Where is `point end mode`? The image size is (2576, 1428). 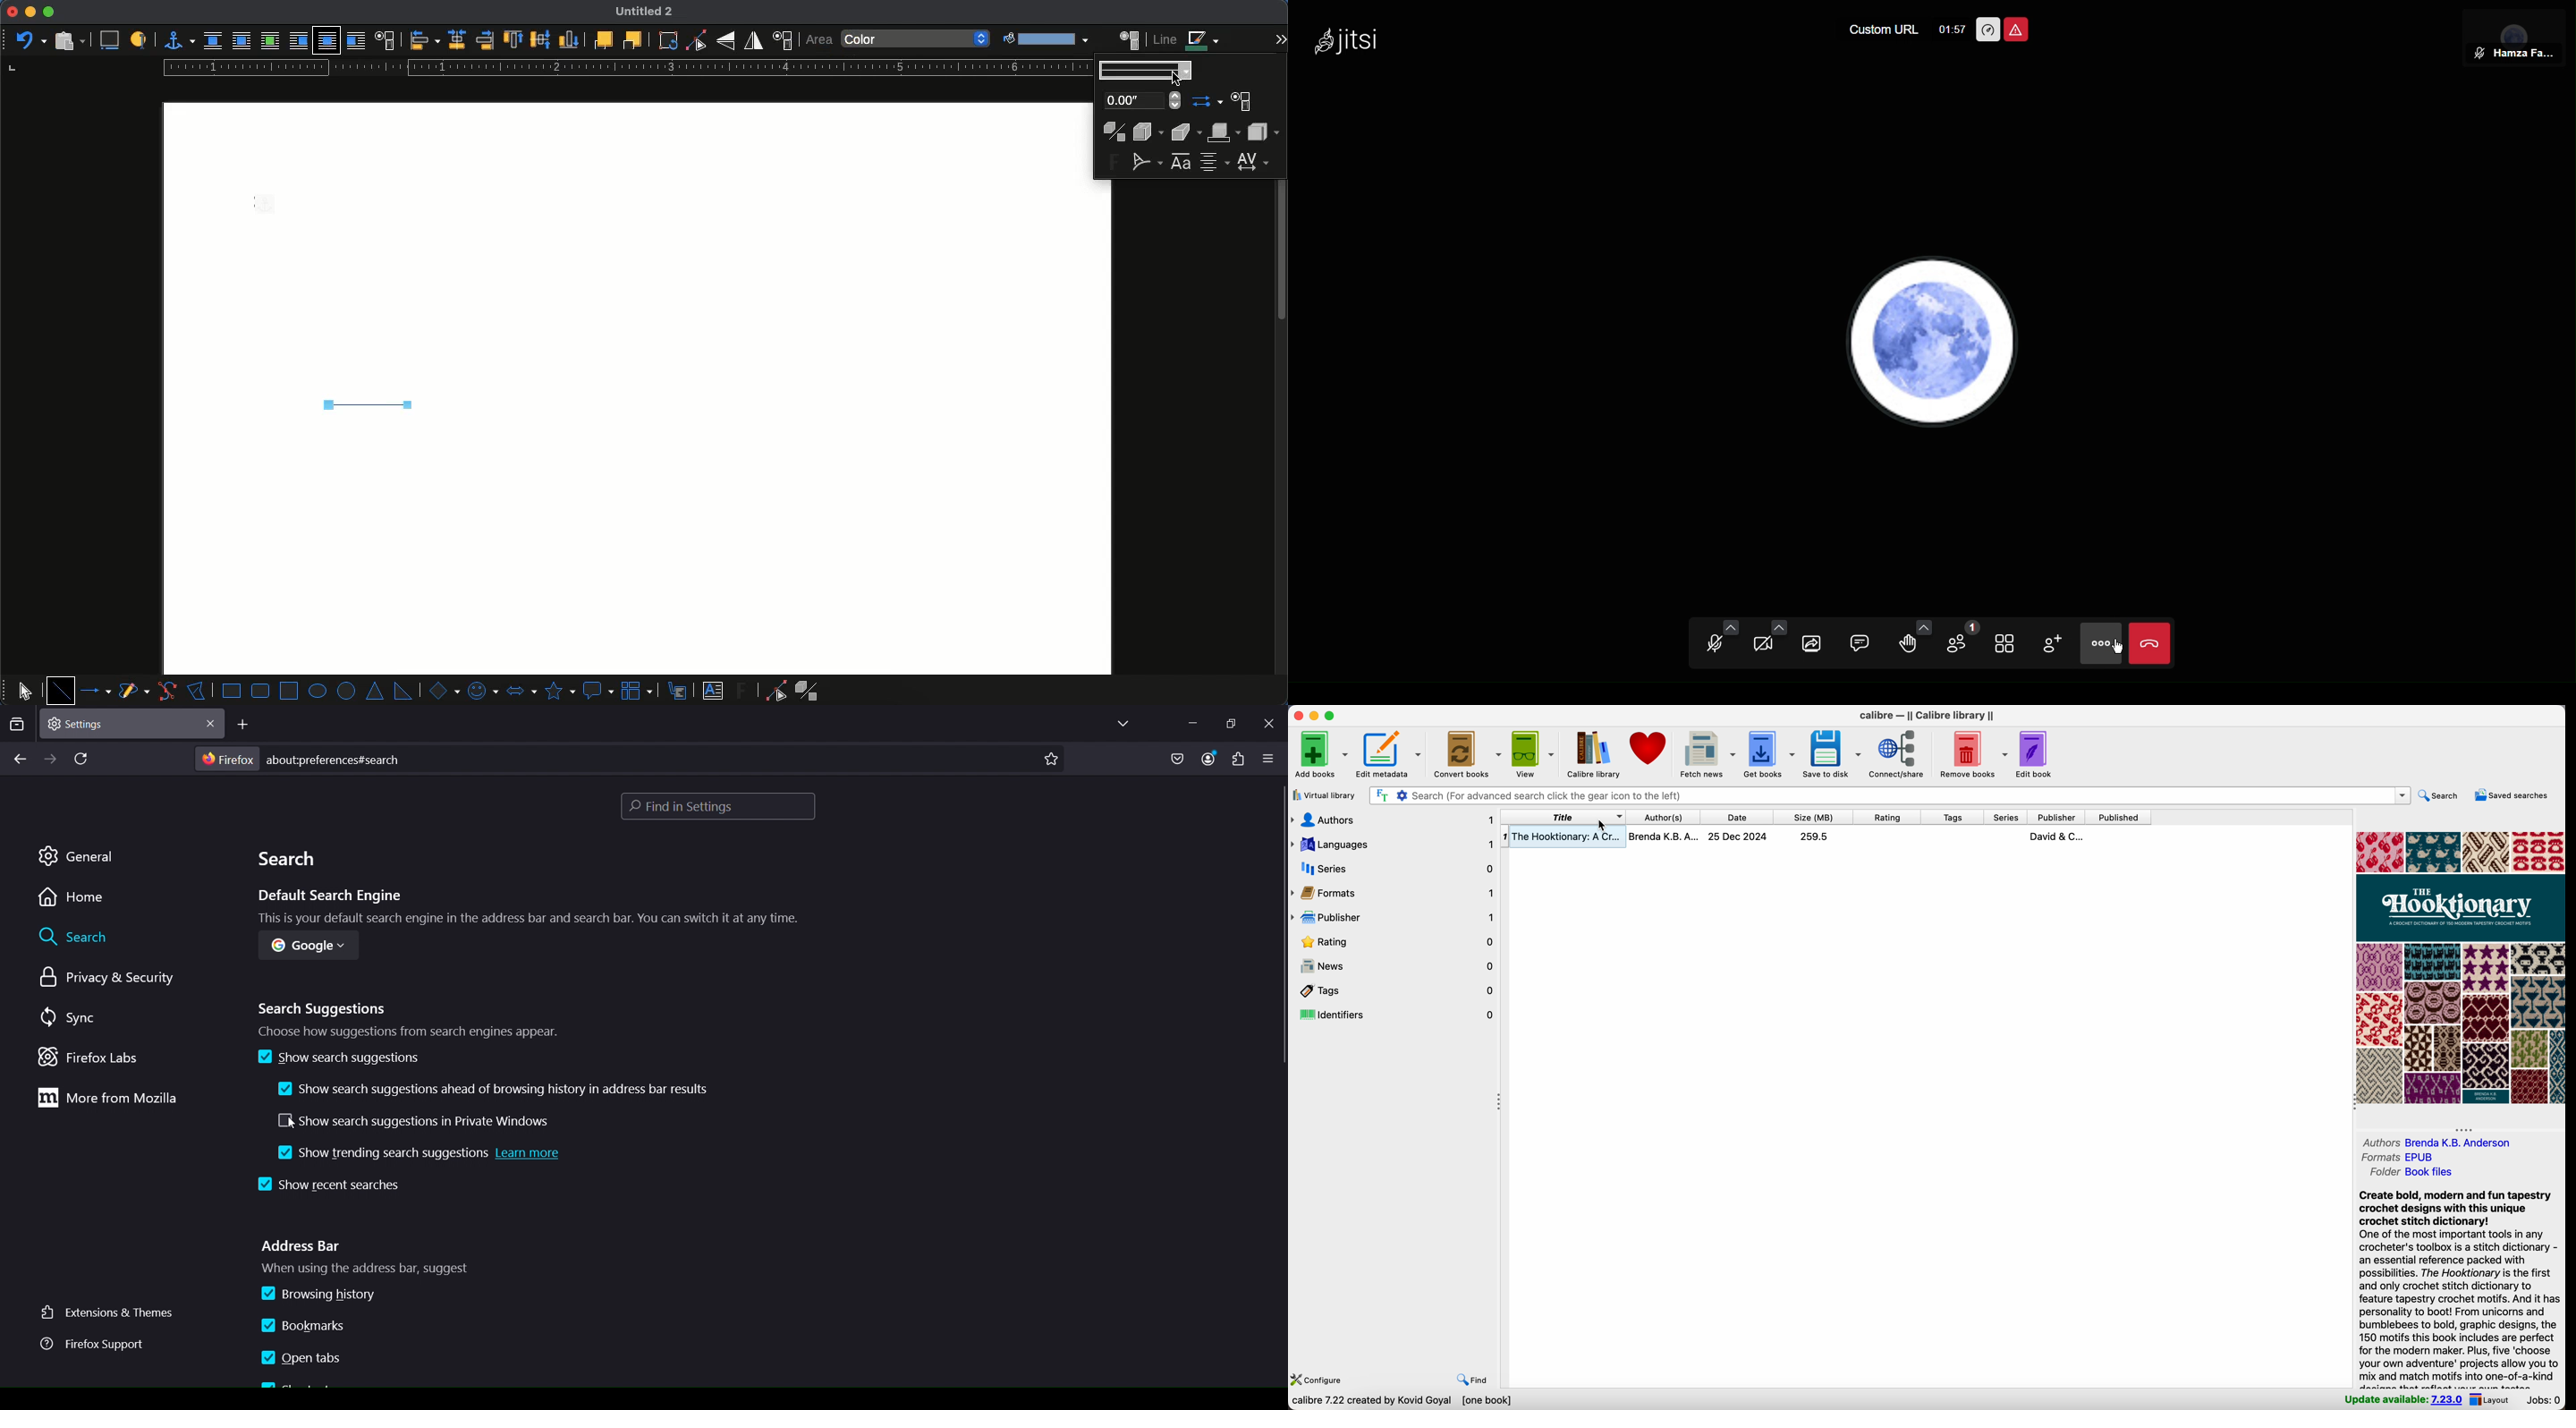
point end mode is located at coordinates (773, 691).